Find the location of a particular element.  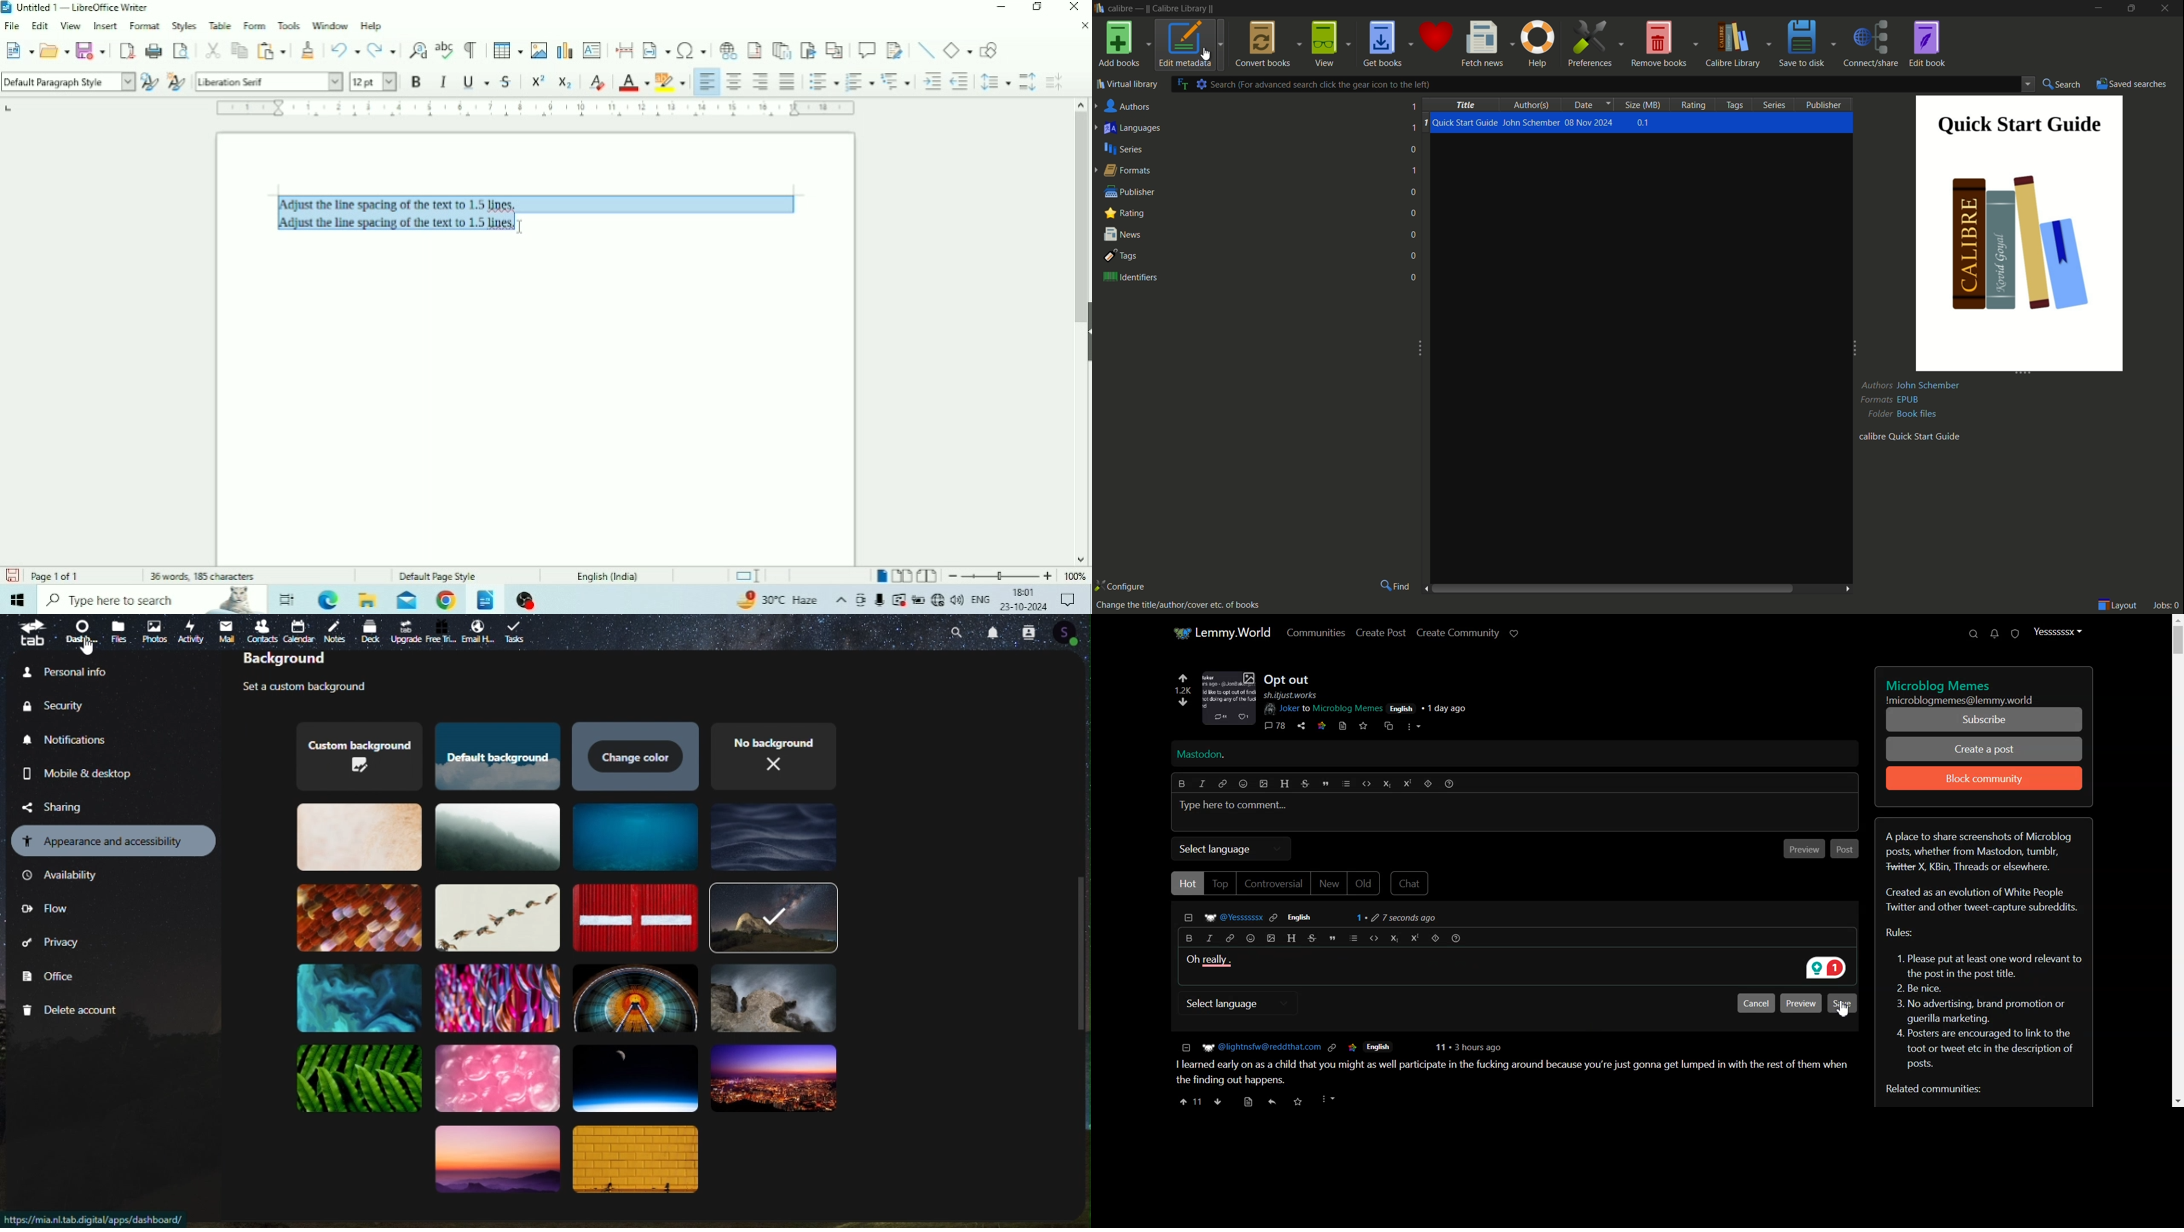

maximize or restore is located at coordinates (2134, 9).